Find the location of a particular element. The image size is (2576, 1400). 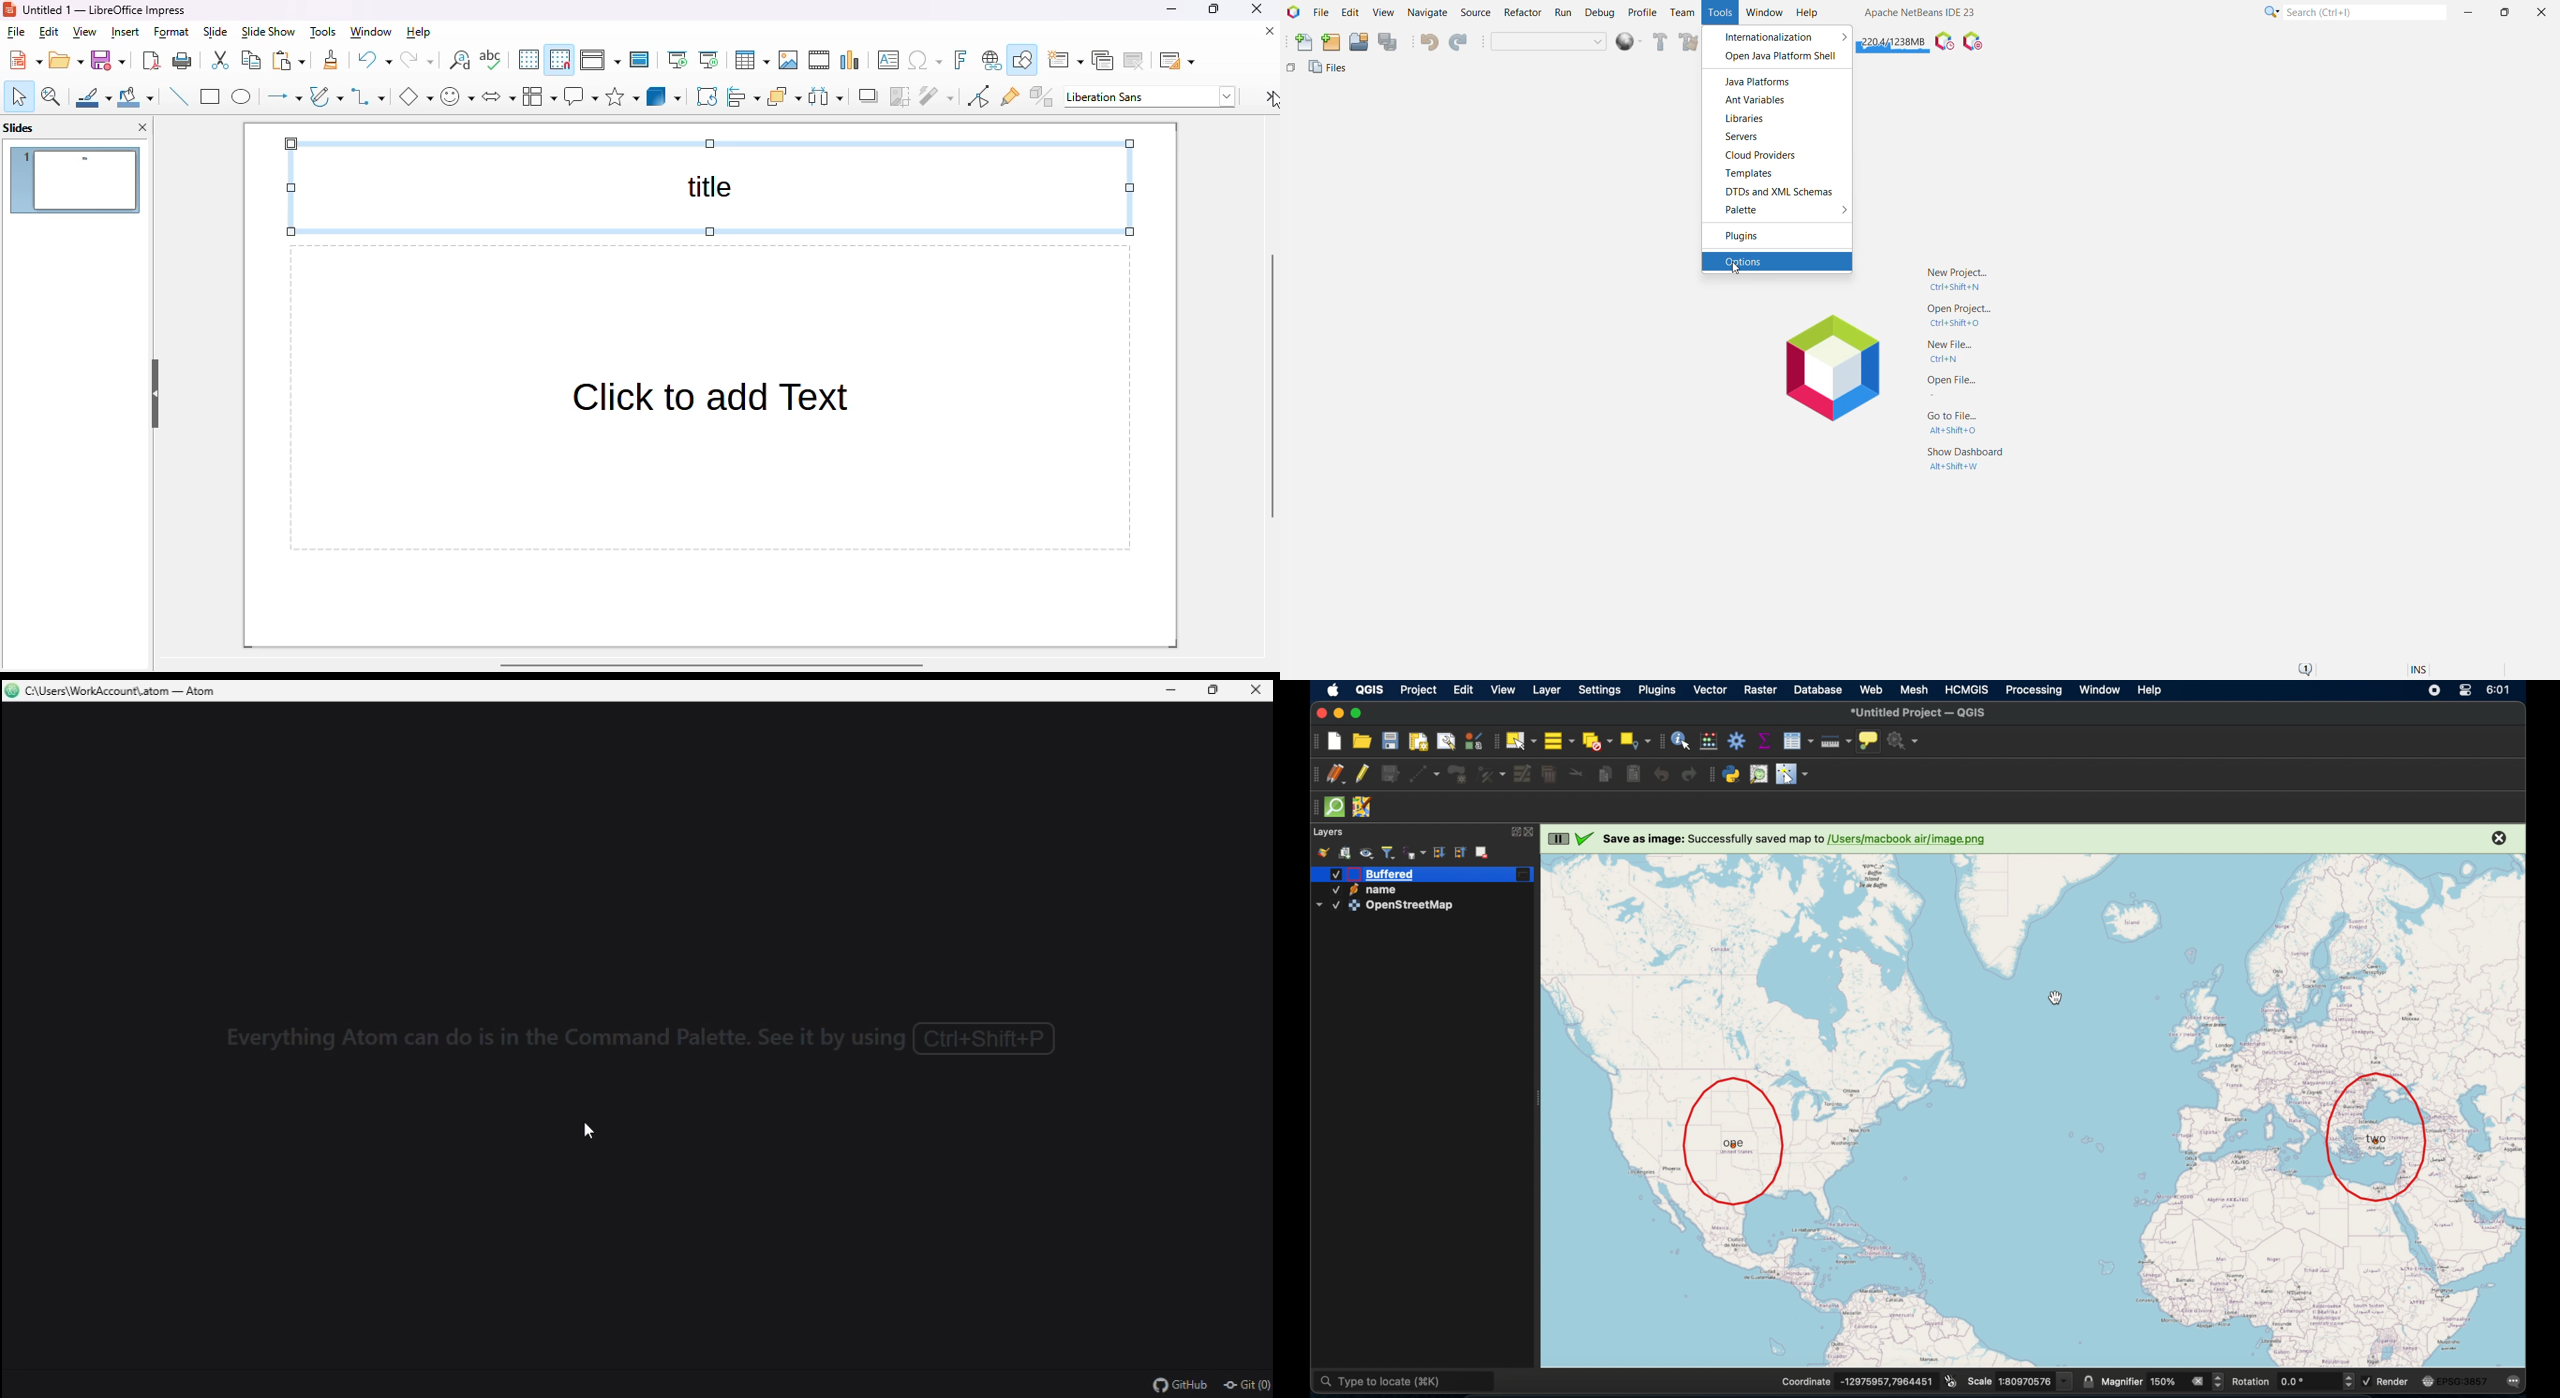

new slide is located at coordinates (1065, 60).